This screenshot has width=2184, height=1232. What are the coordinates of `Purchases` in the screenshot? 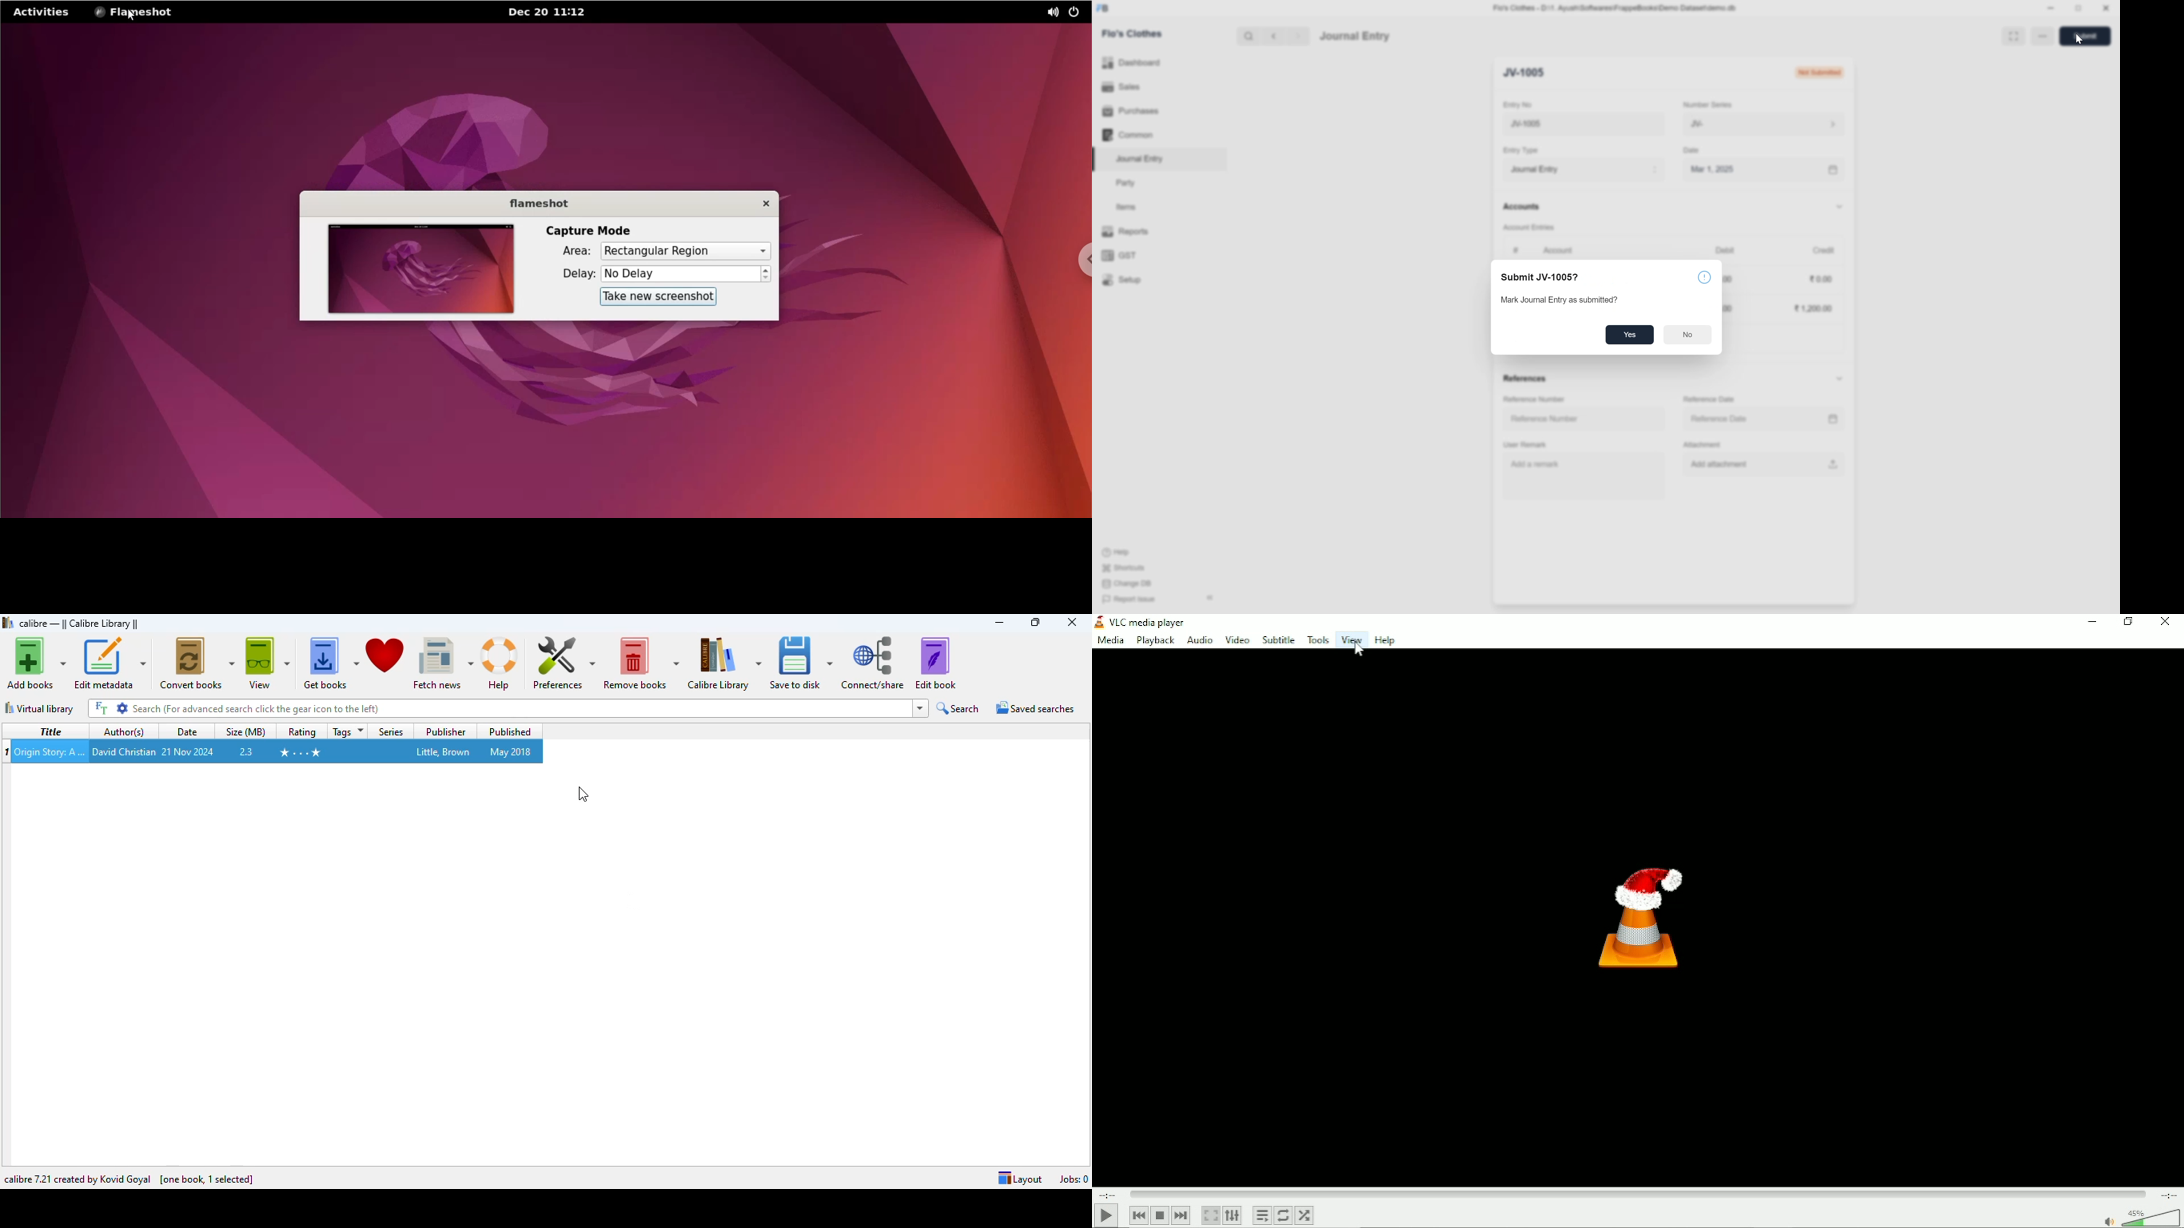 It's located at (1133, 111).